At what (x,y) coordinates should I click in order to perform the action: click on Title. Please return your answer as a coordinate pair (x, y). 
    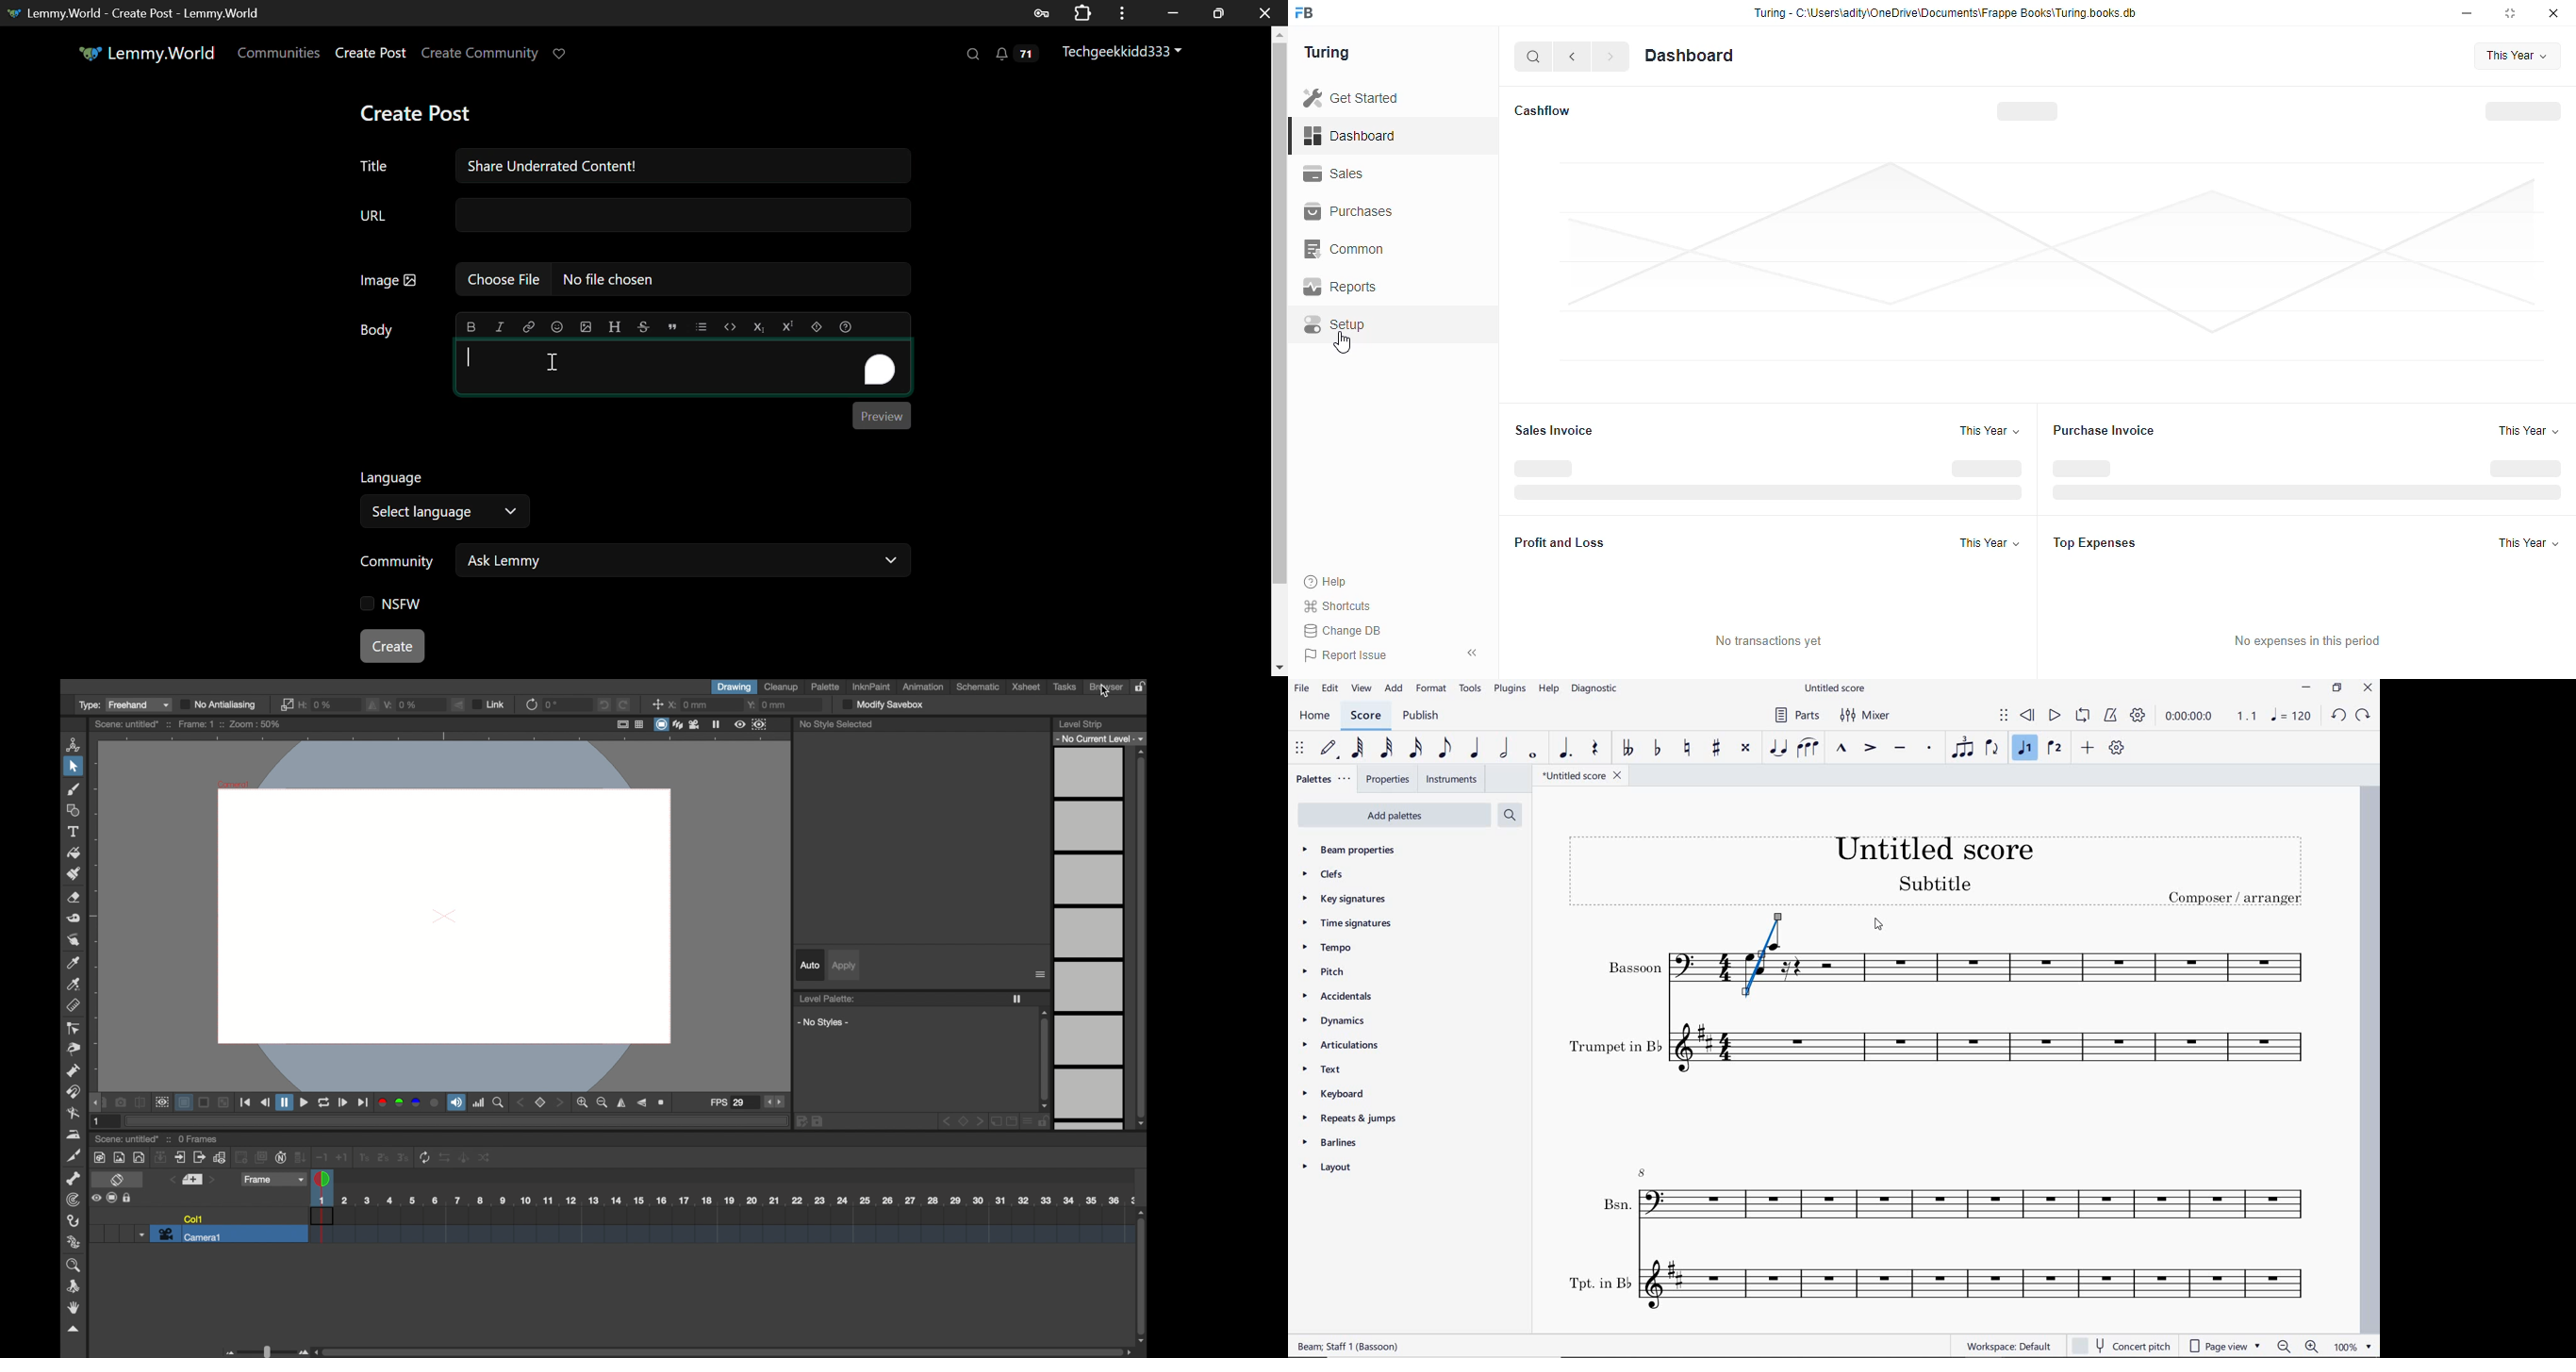
    Looking at the image, I should click on (373, 166).